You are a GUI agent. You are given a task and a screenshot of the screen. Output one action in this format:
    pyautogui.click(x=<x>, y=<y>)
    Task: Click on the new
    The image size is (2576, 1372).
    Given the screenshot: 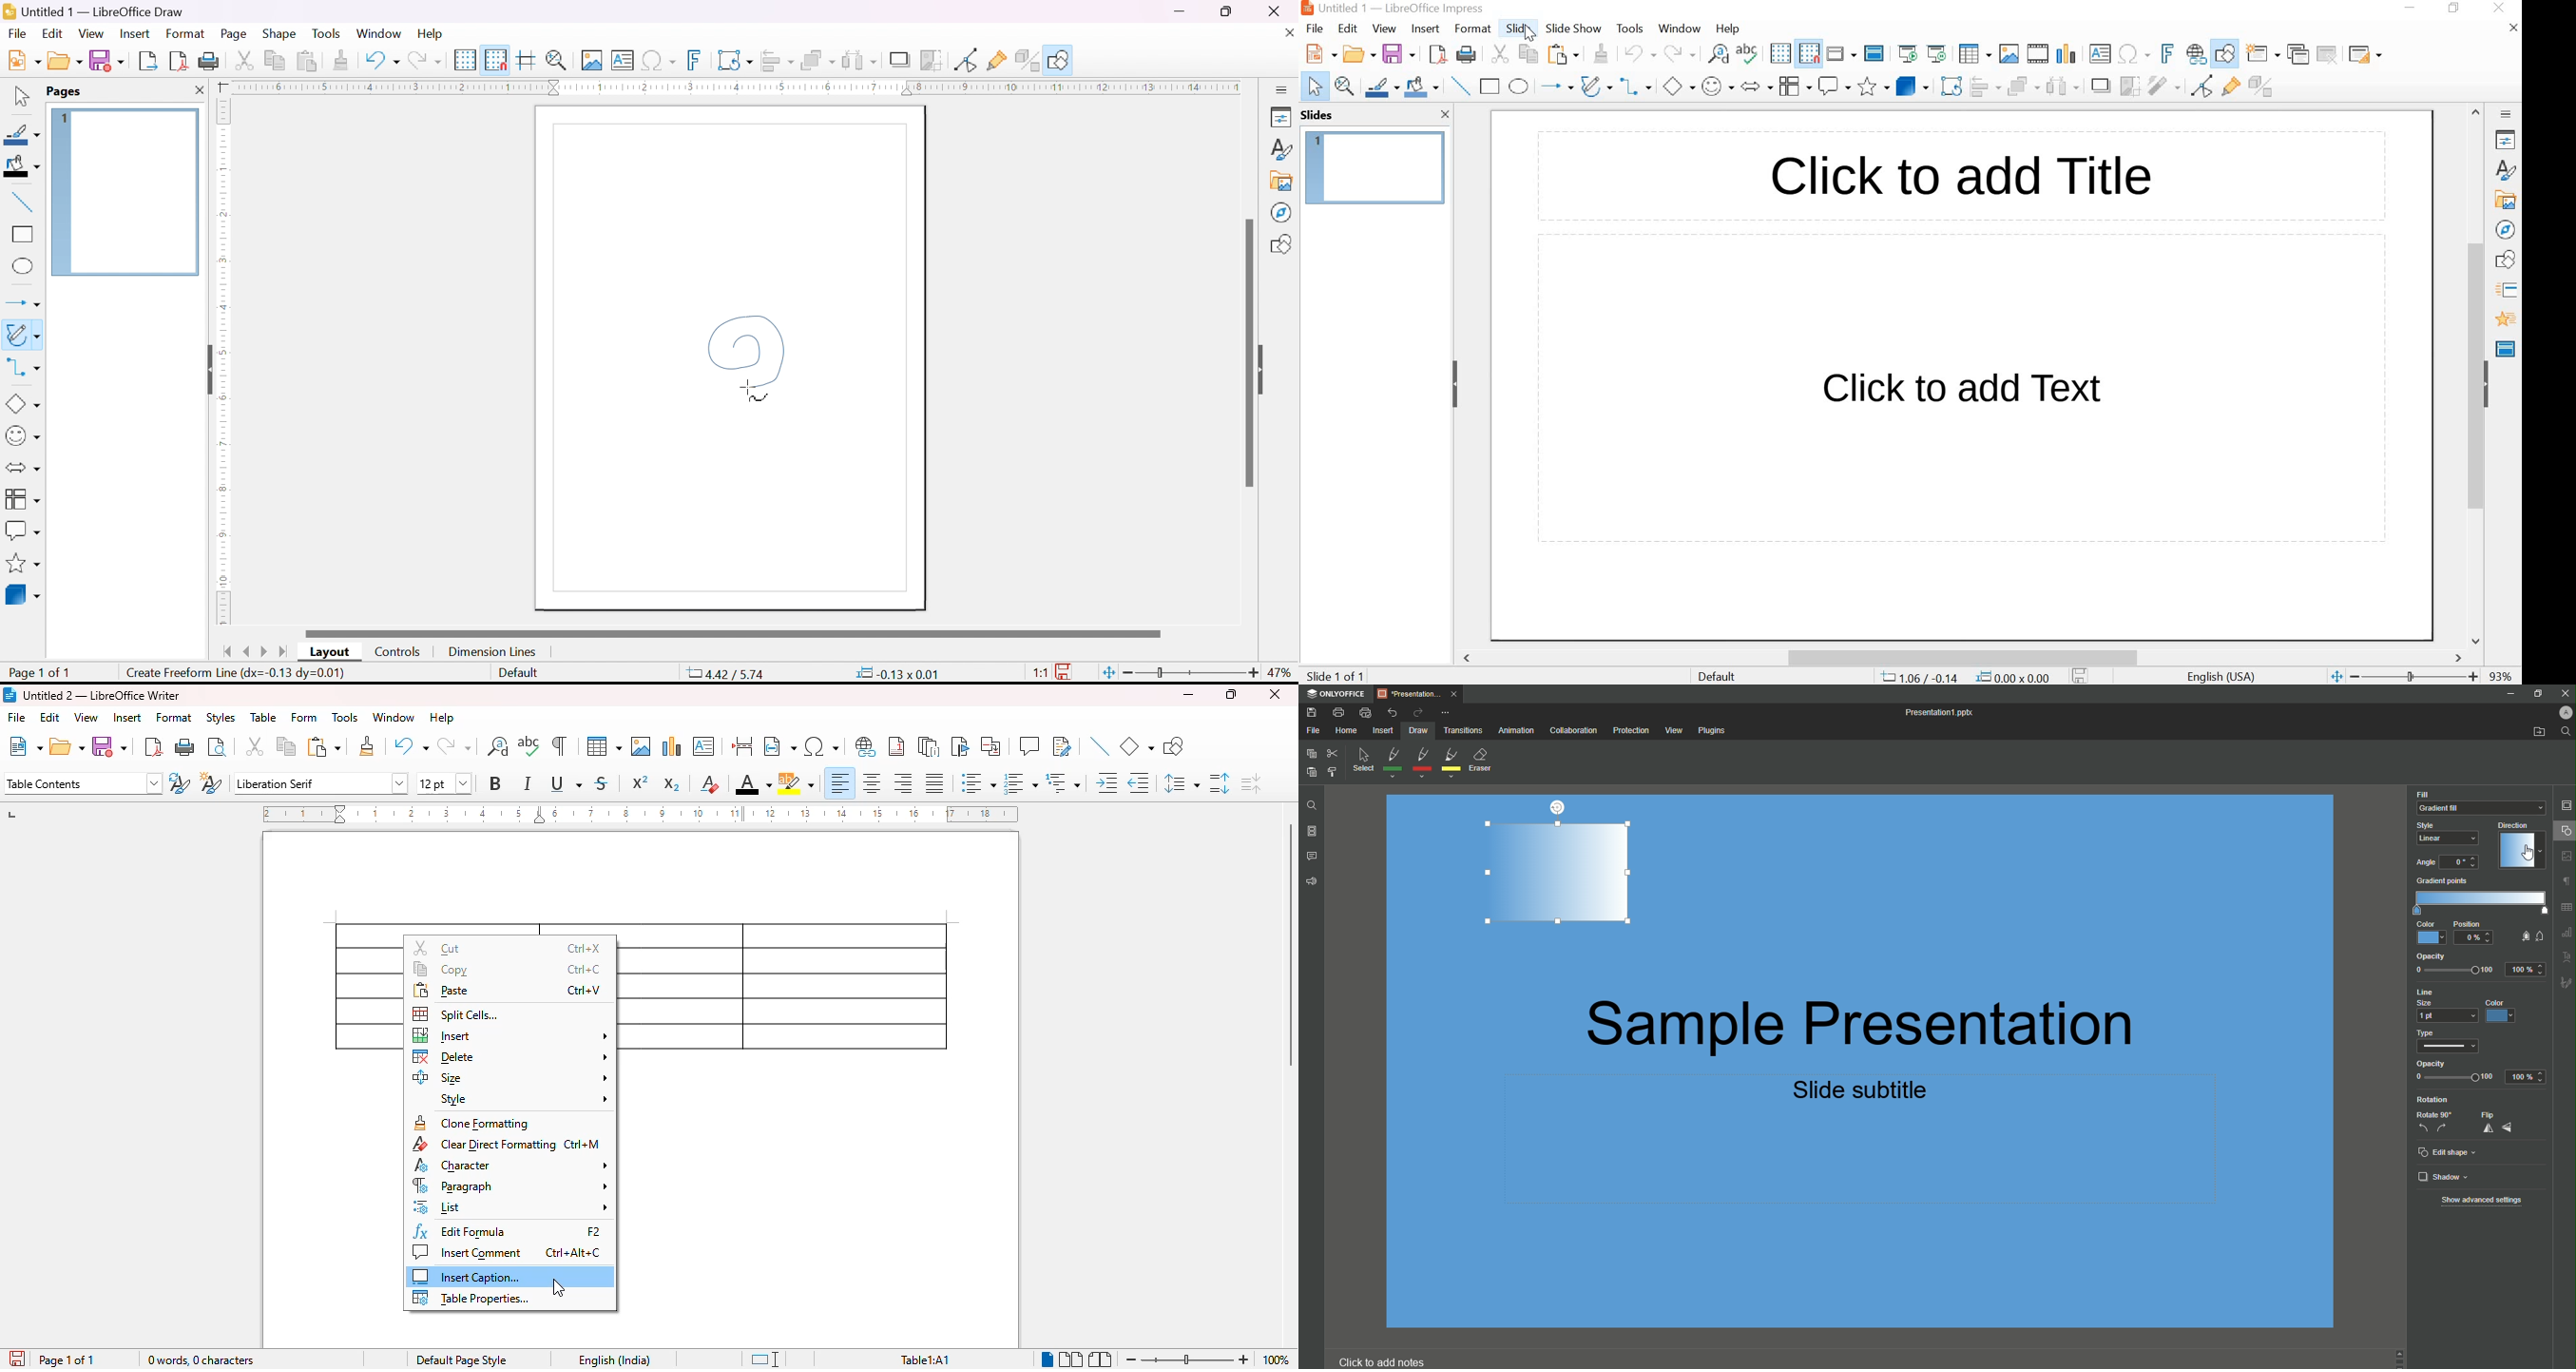 What is the action you would take?
    pyautogui.click(x=26, y=746)
    